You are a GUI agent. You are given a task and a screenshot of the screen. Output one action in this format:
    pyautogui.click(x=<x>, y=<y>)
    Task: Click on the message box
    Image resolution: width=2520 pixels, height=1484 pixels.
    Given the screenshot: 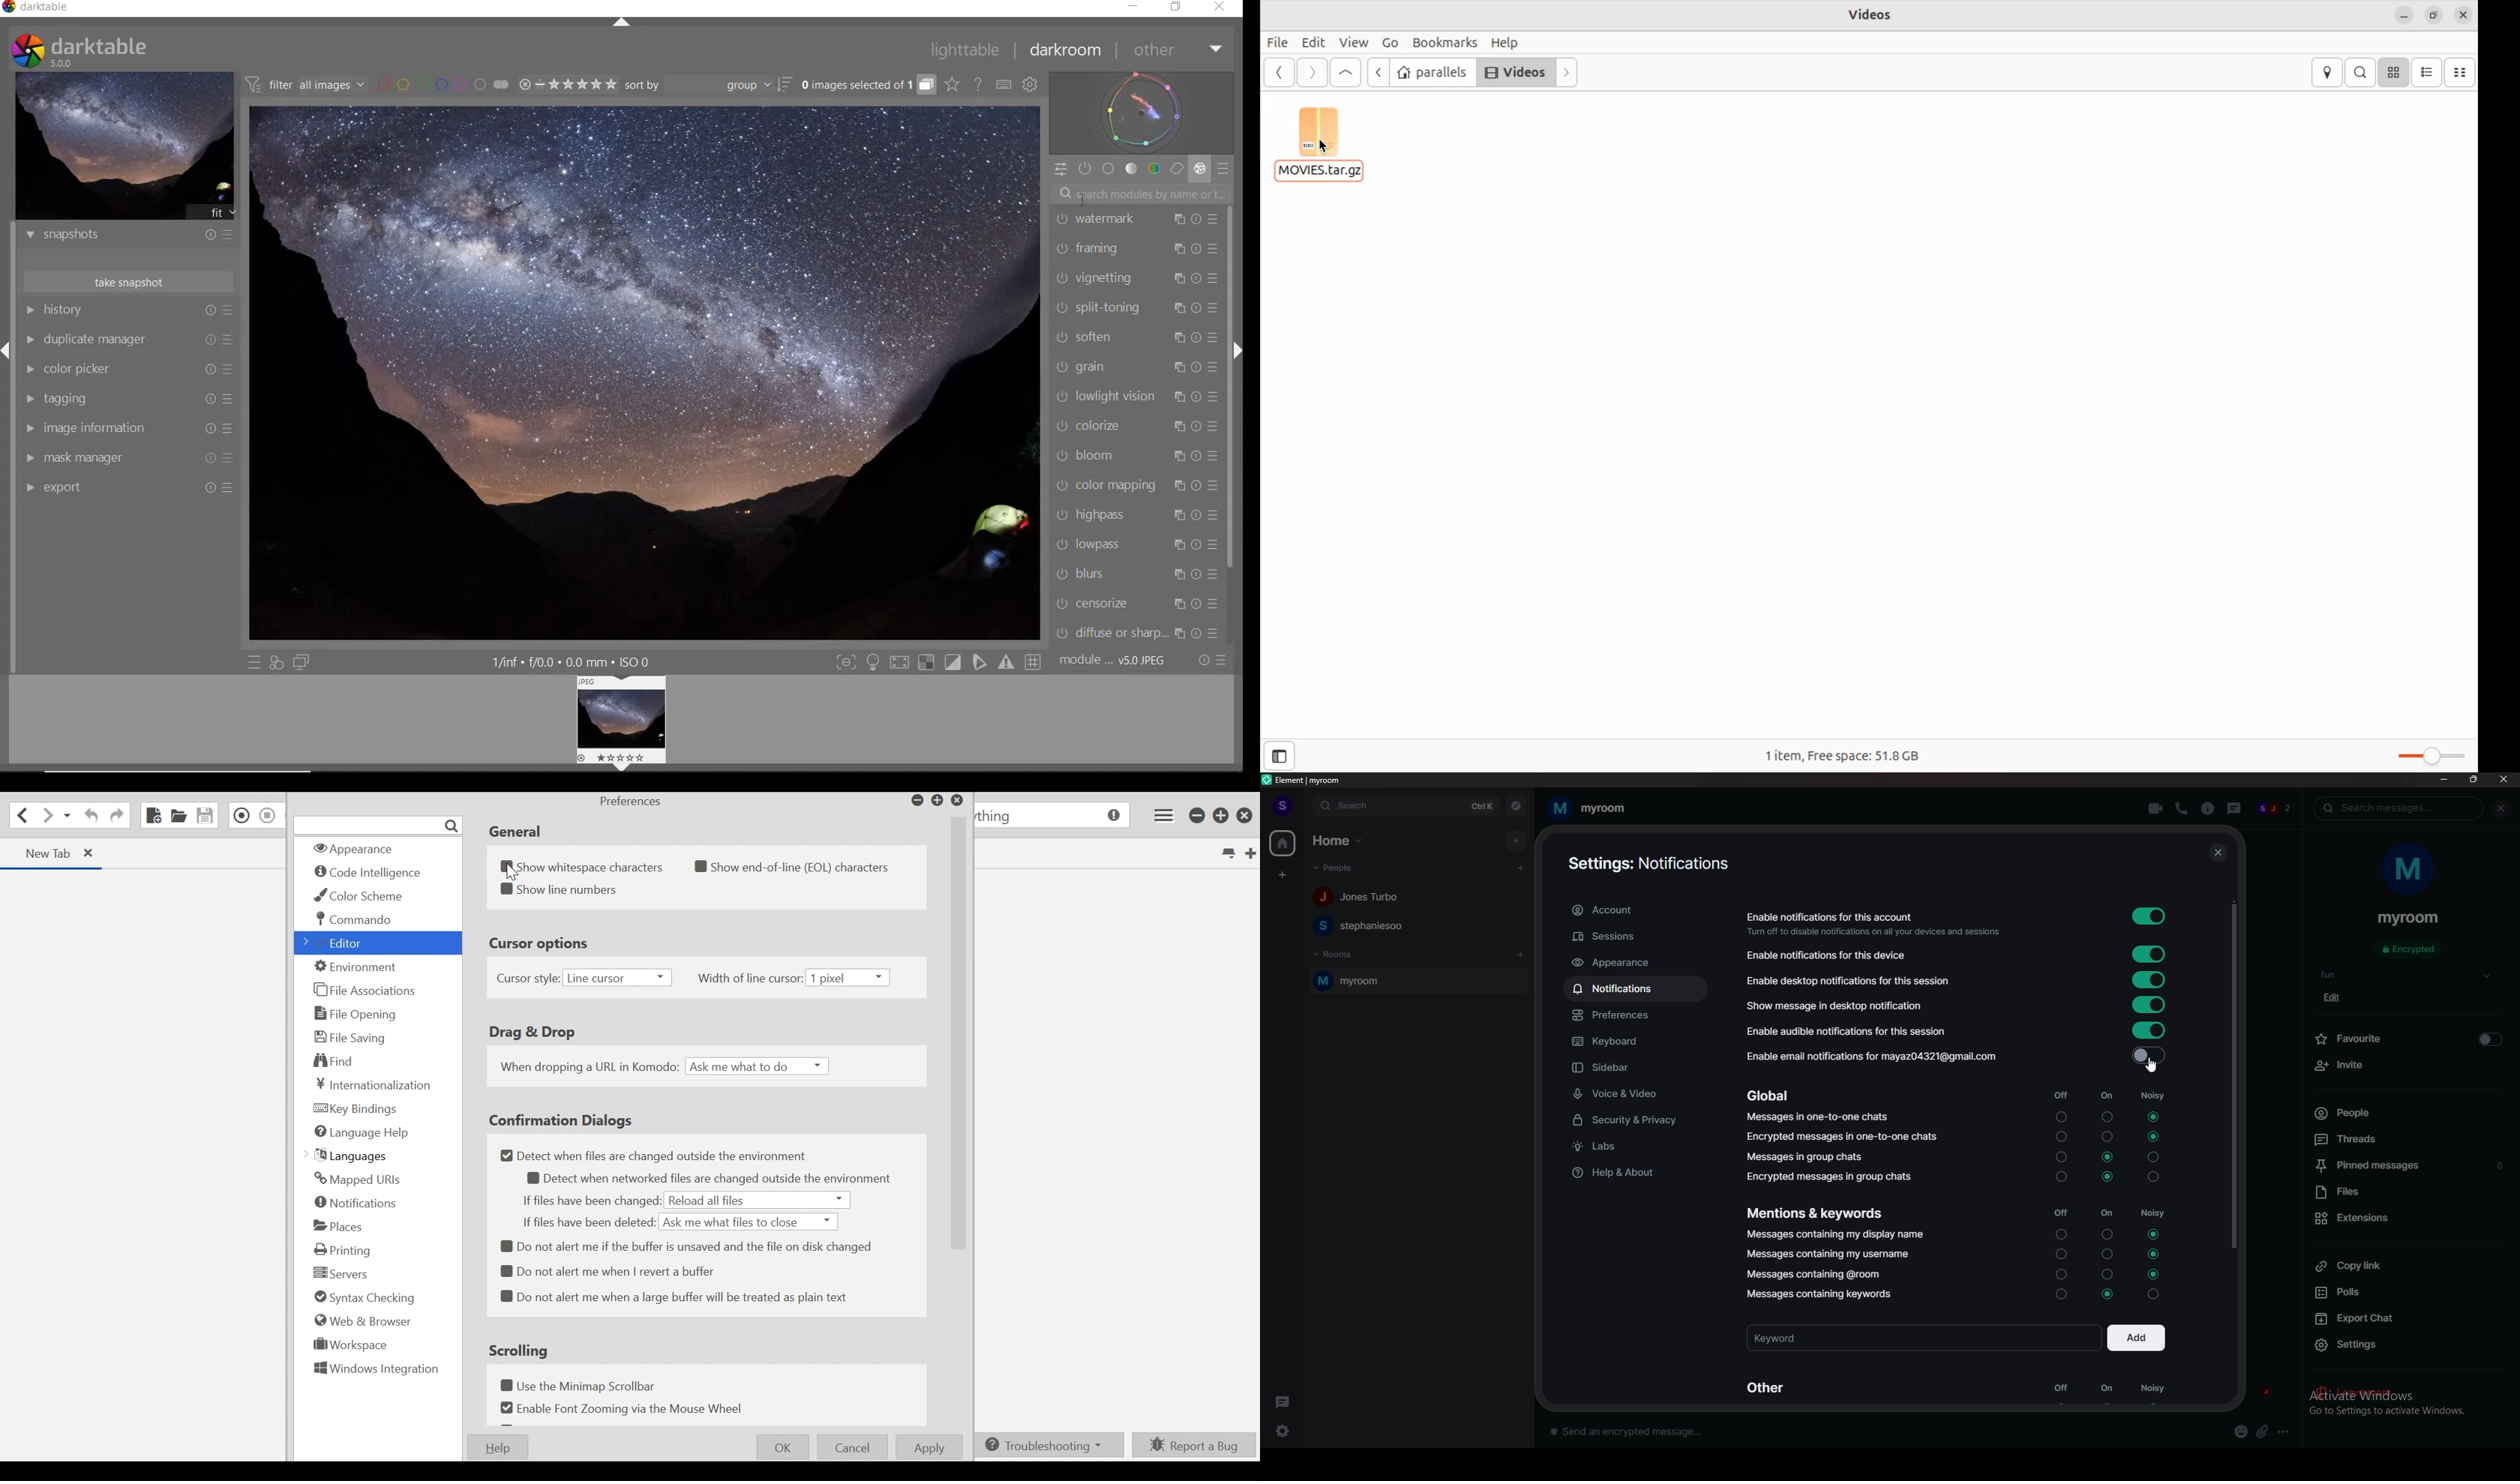 What is the action you would take?
    pyautogui.click(x=1633, y=1430)
    